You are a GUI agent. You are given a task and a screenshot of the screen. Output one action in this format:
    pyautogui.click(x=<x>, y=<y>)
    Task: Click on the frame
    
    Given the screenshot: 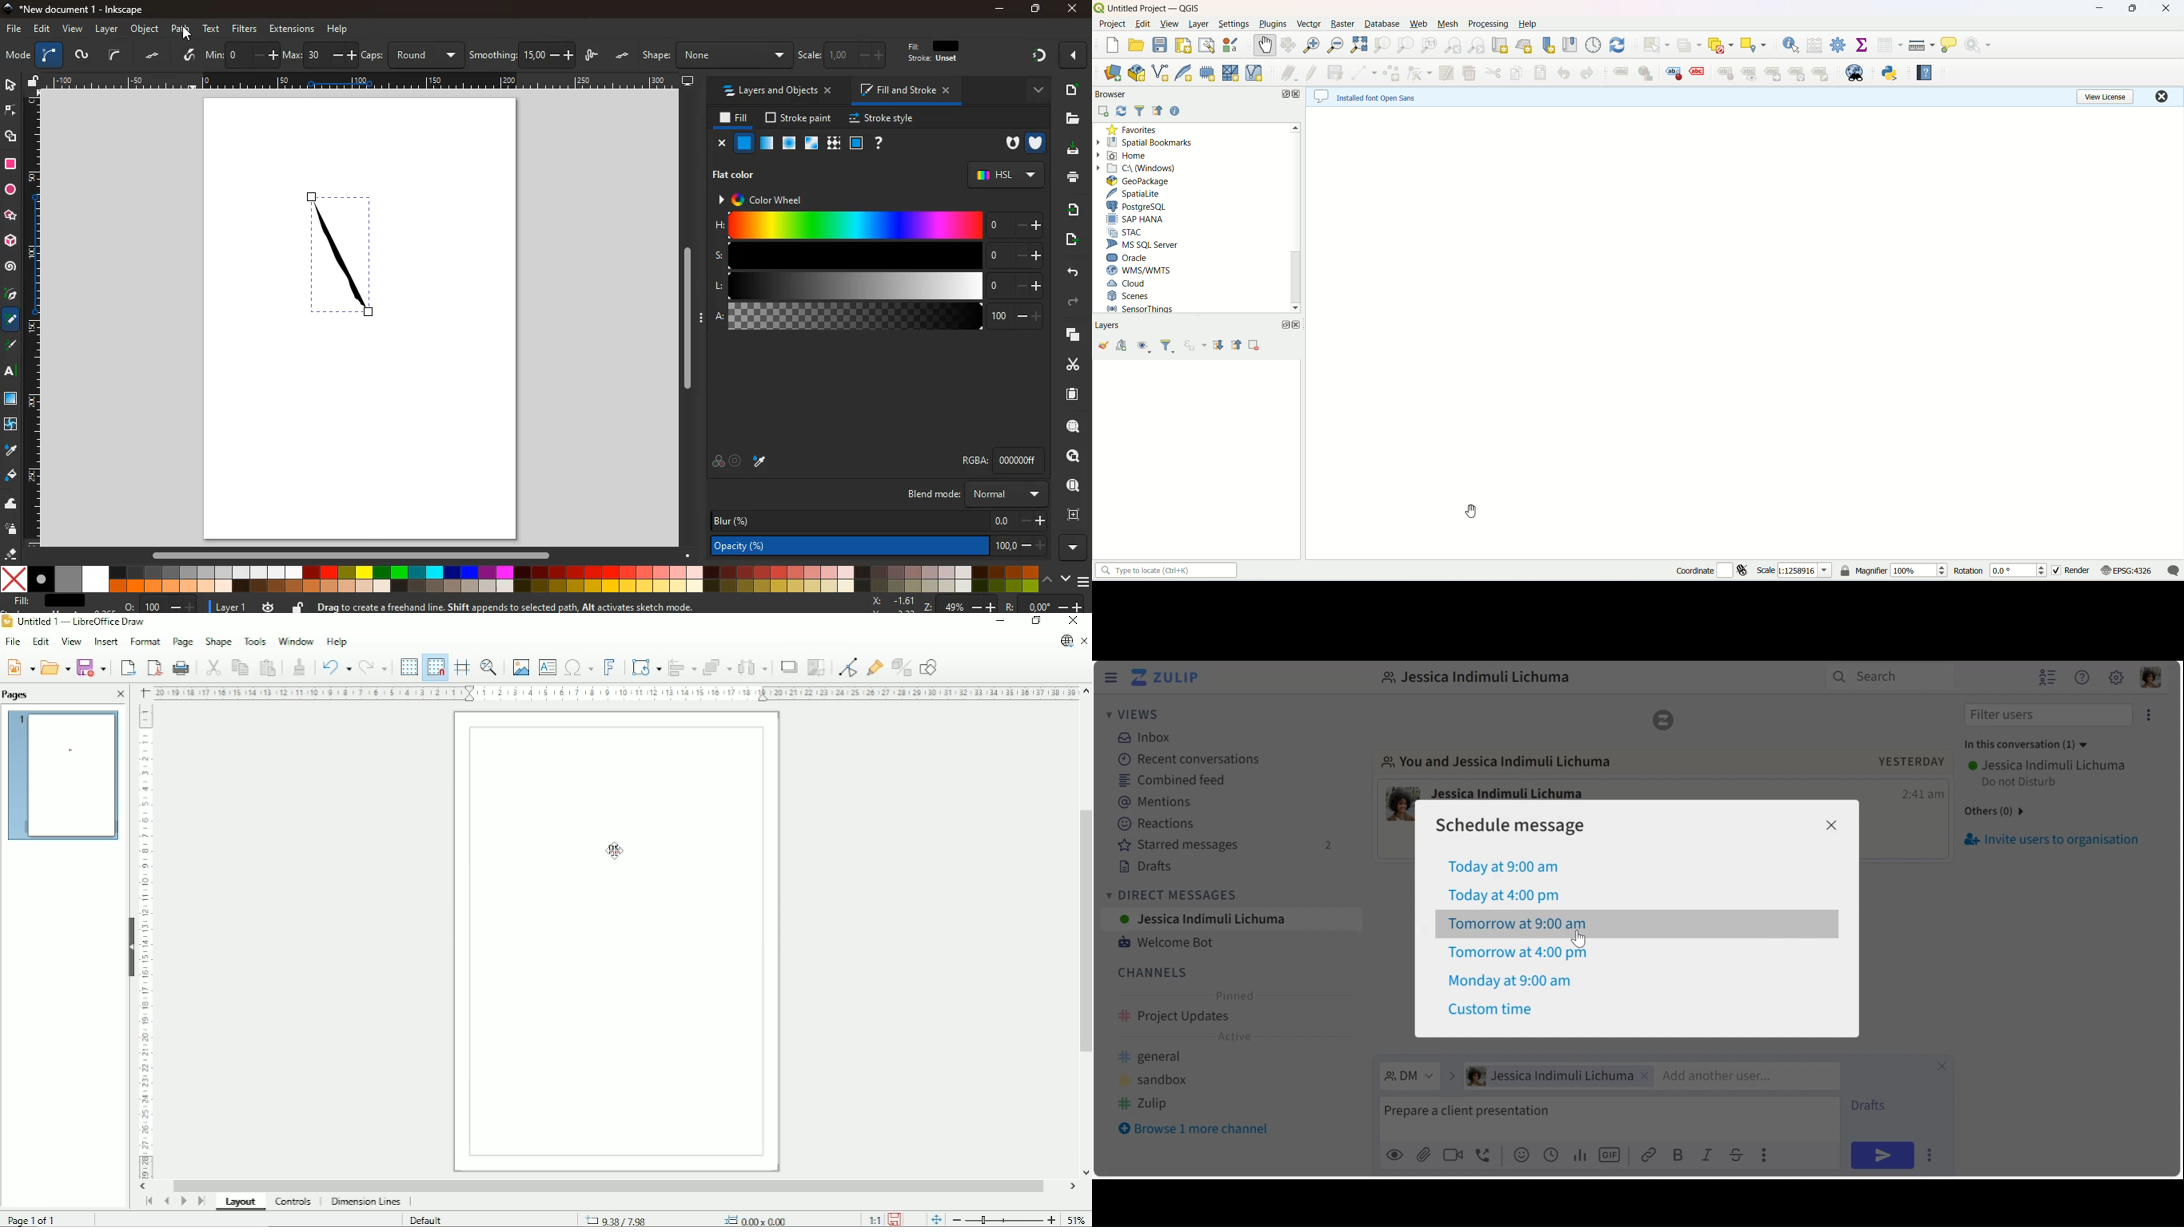 What is the action you would take?
    pyautogui.click(x=1077, y=516)
    